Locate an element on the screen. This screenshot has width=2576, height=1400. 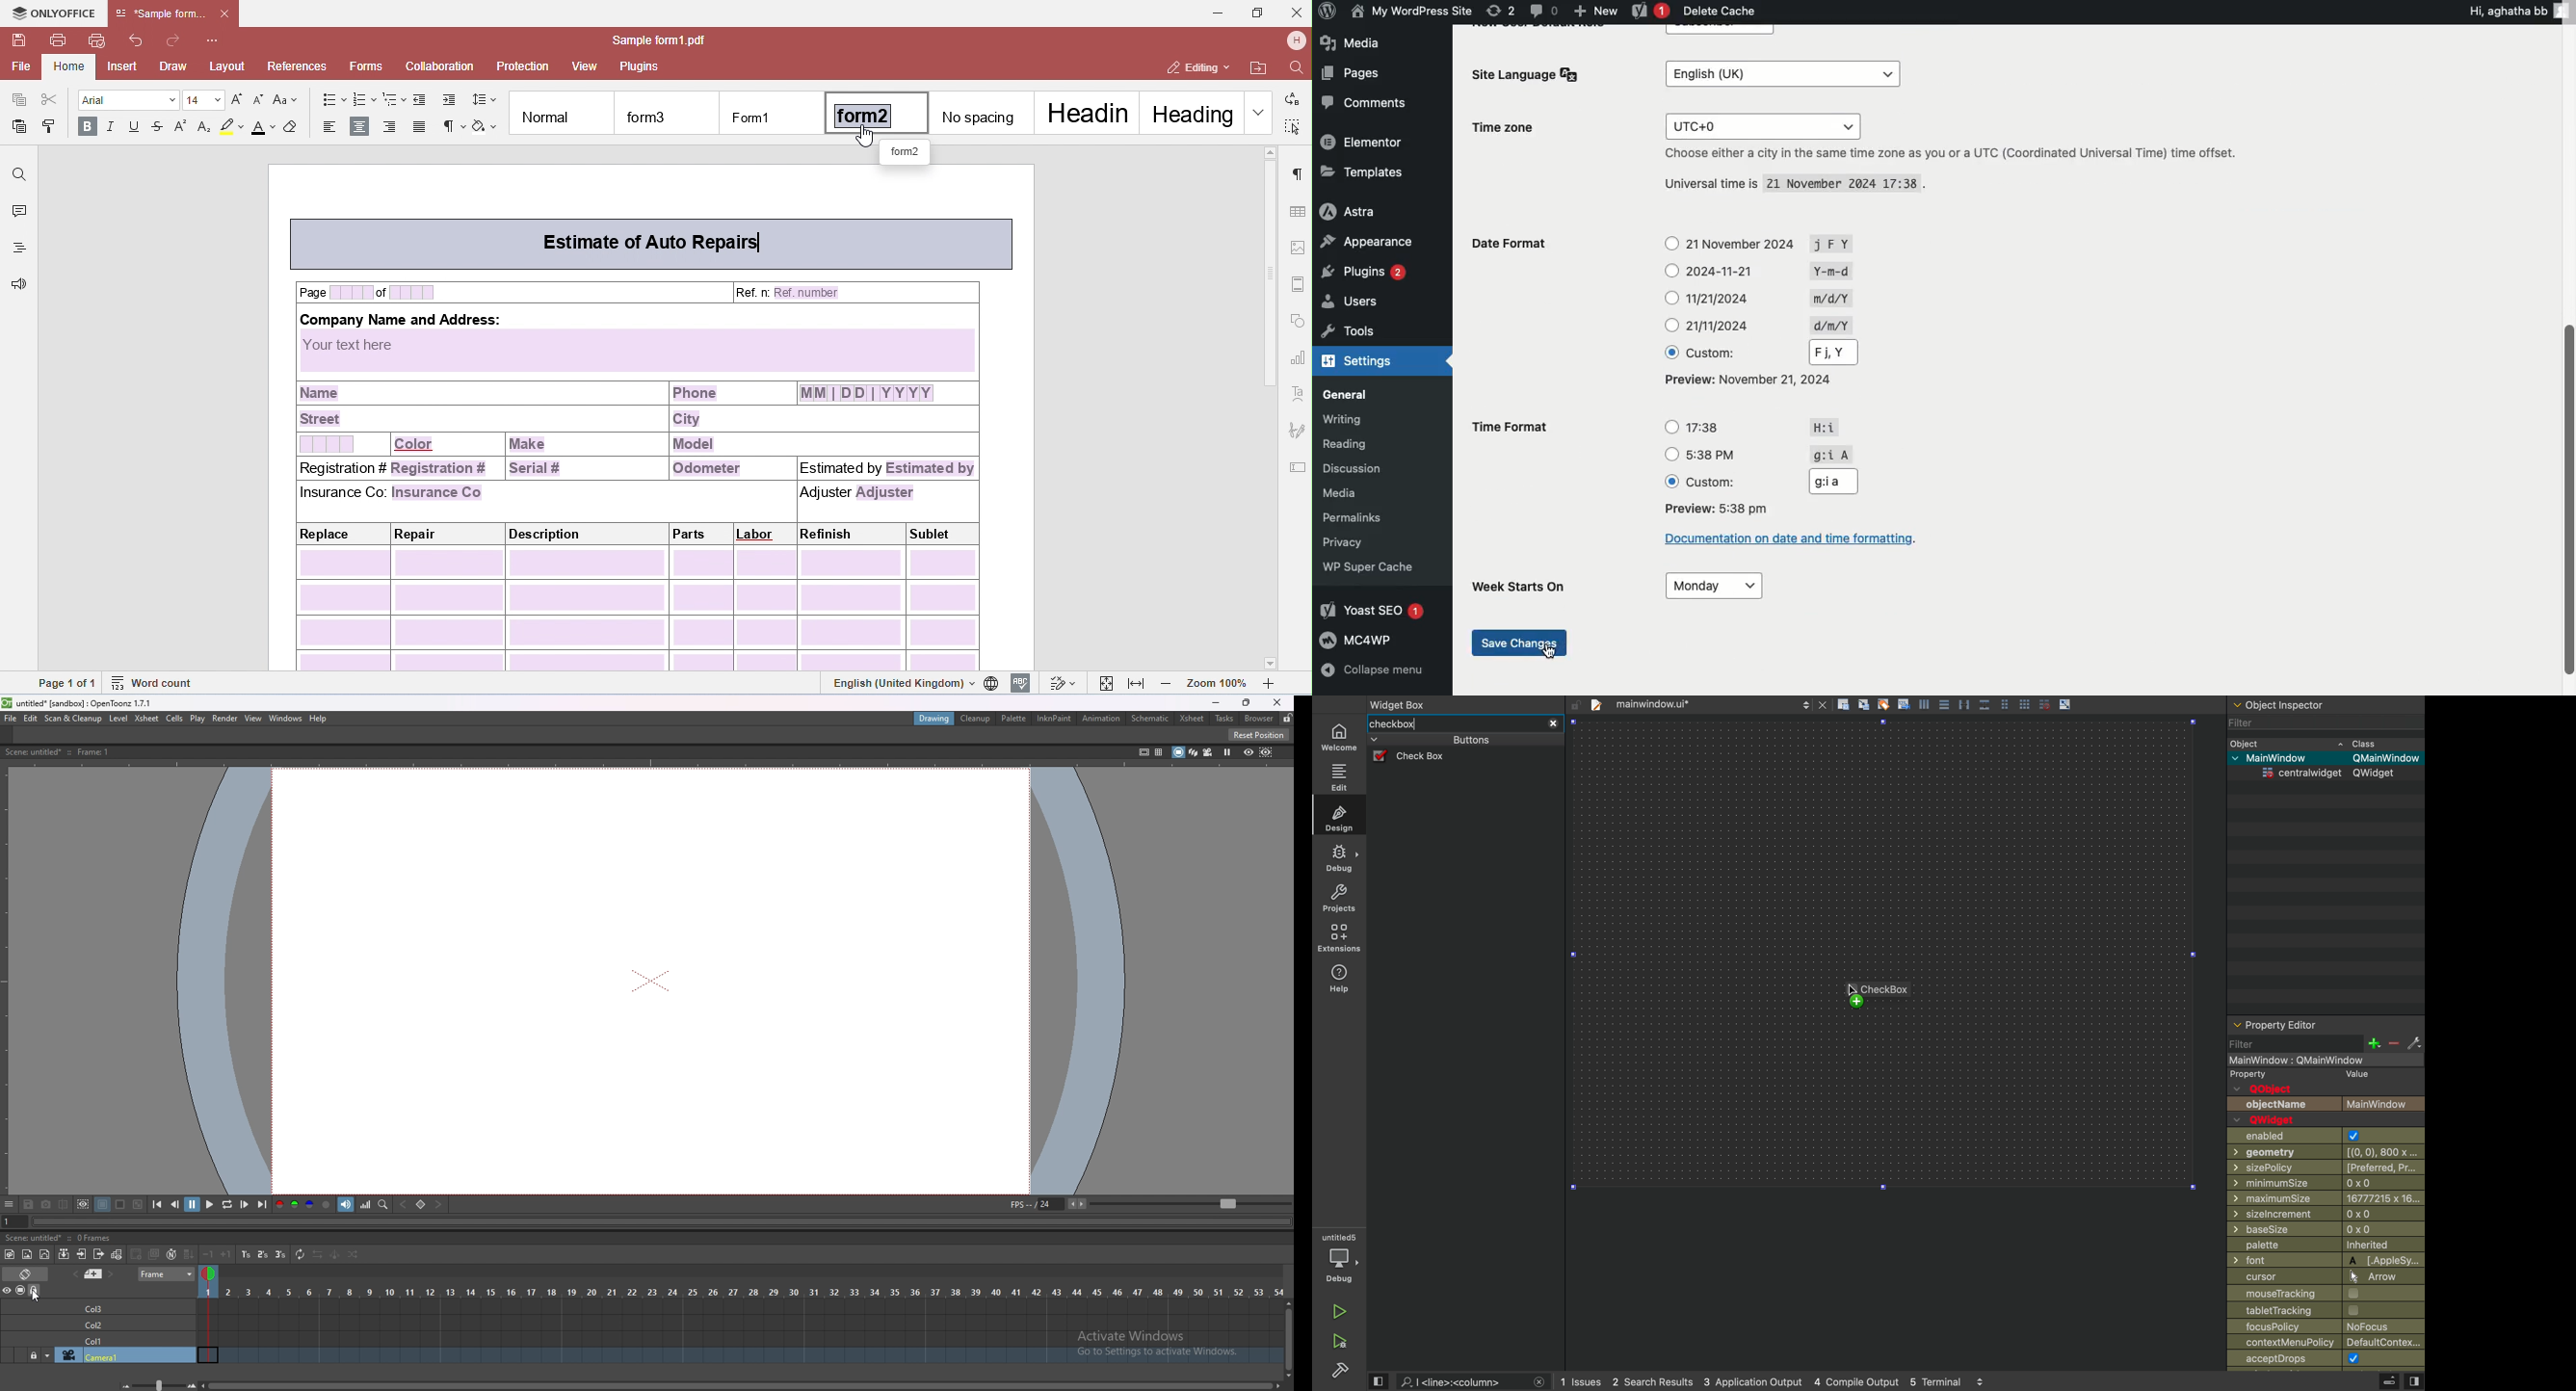
settings is located at coordinates (2415, 1044).